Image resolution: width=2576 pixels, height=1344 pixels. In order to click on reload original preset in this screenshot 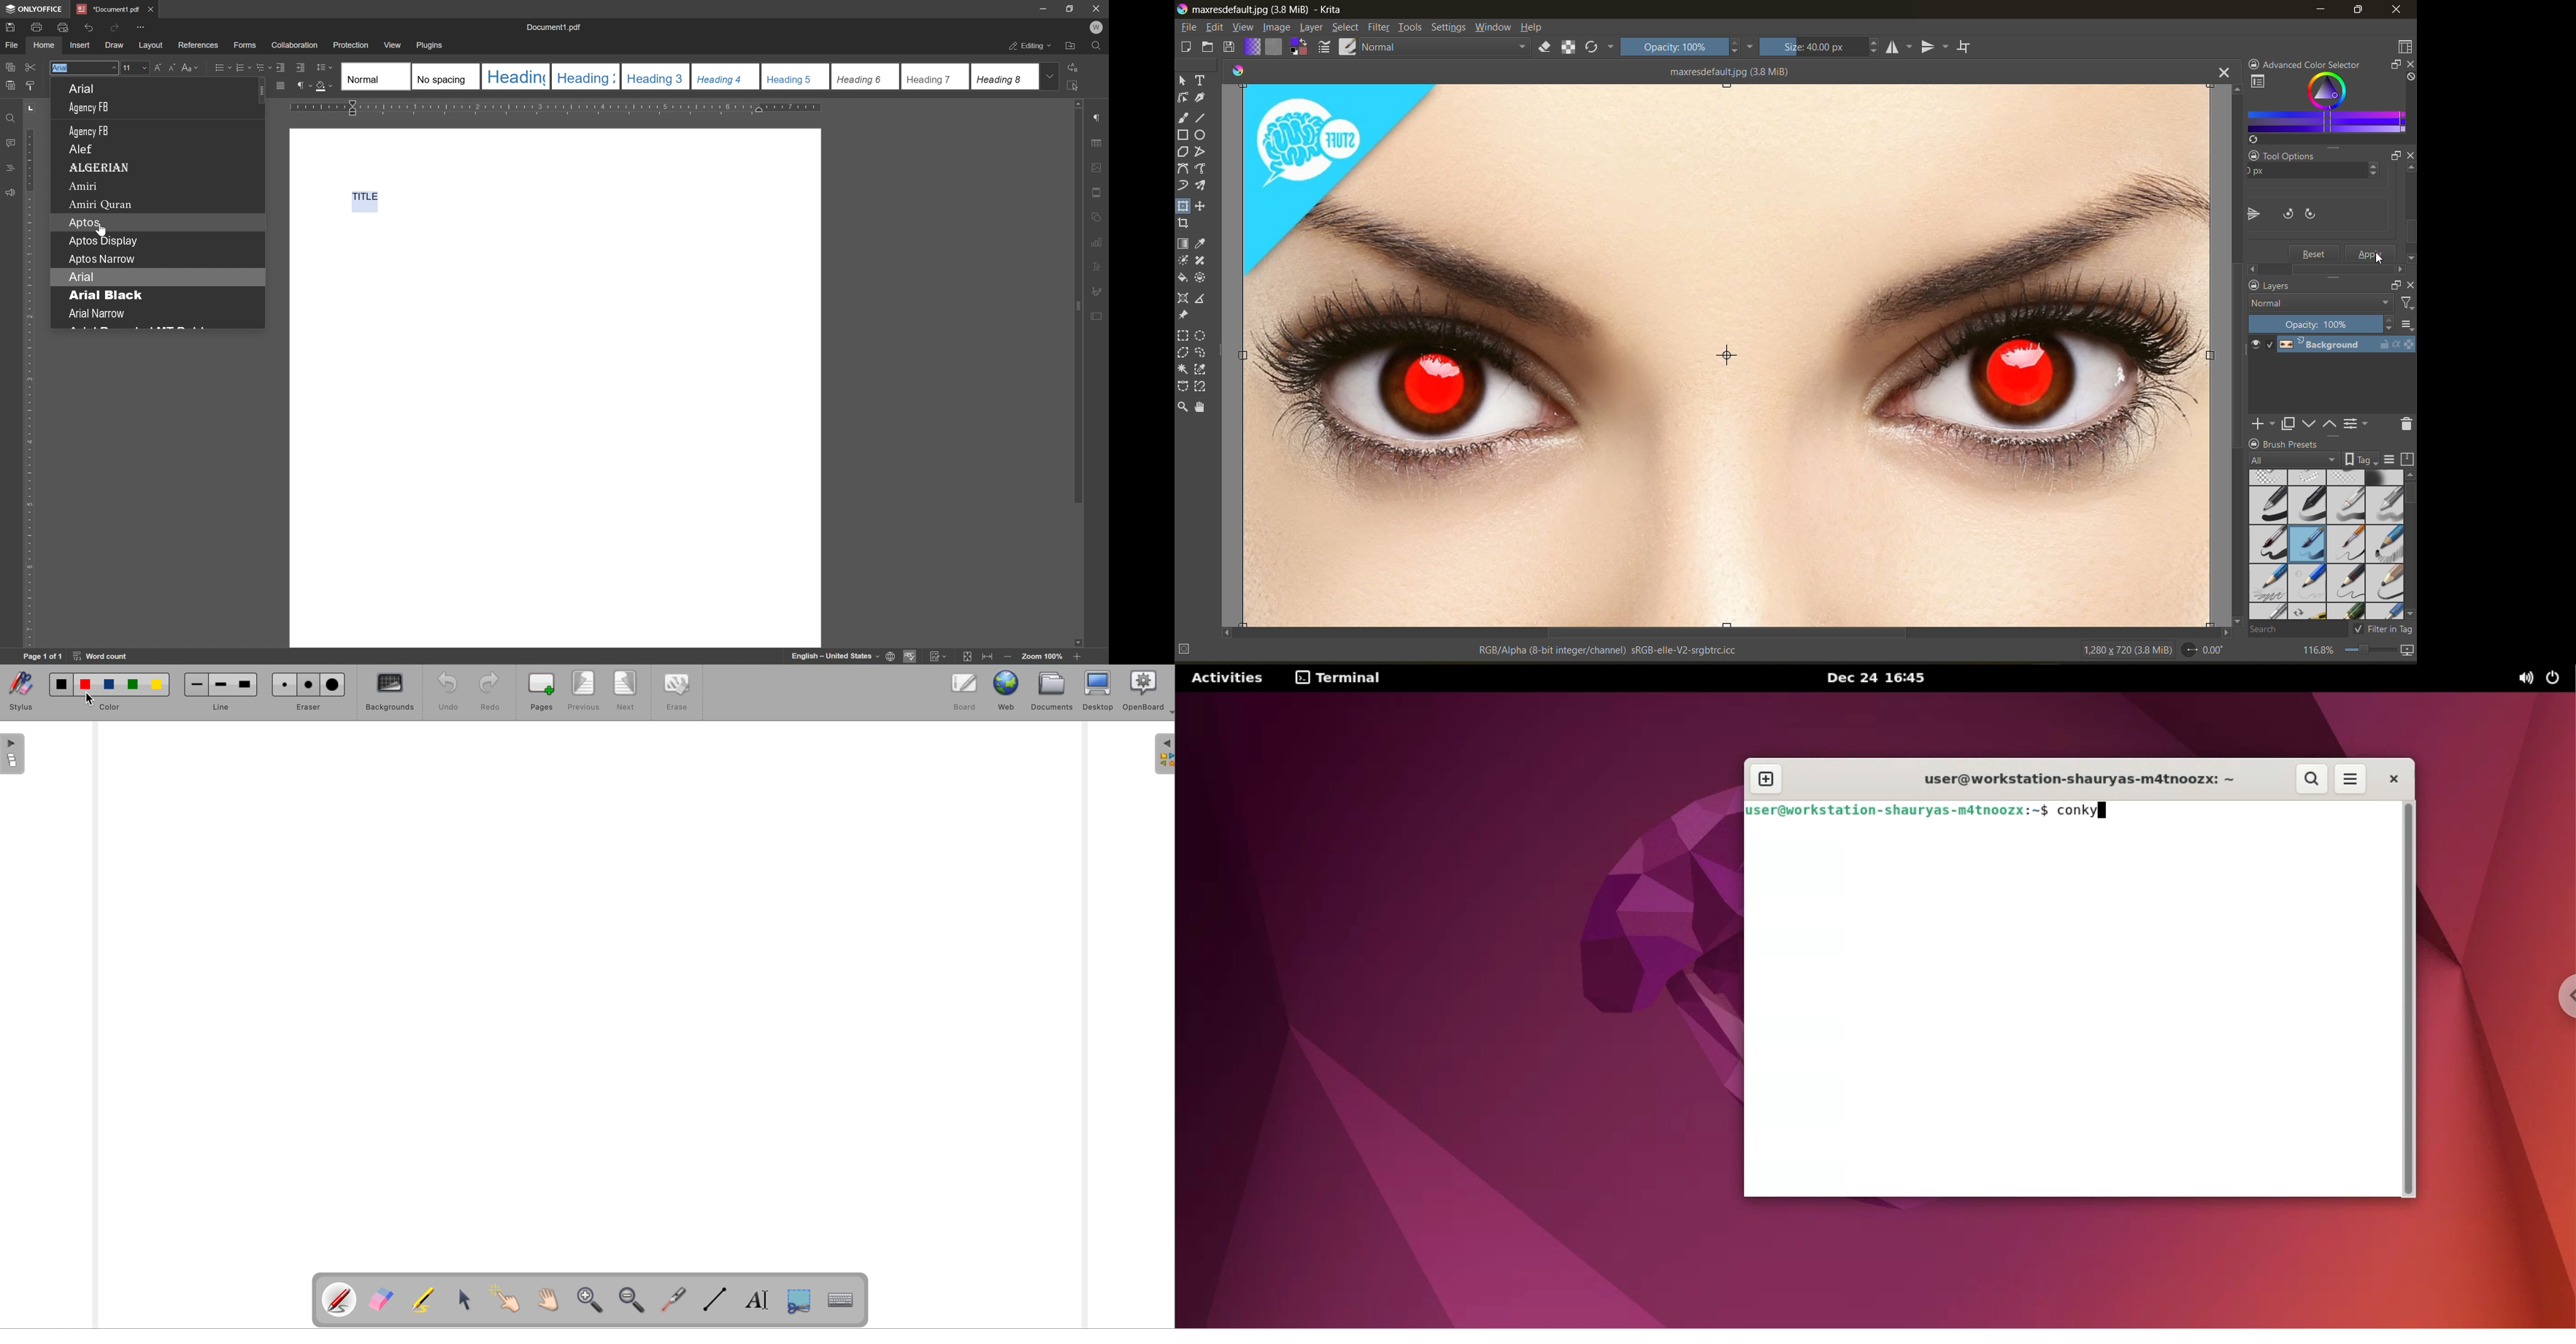, I will do `click(1600, 49)`.